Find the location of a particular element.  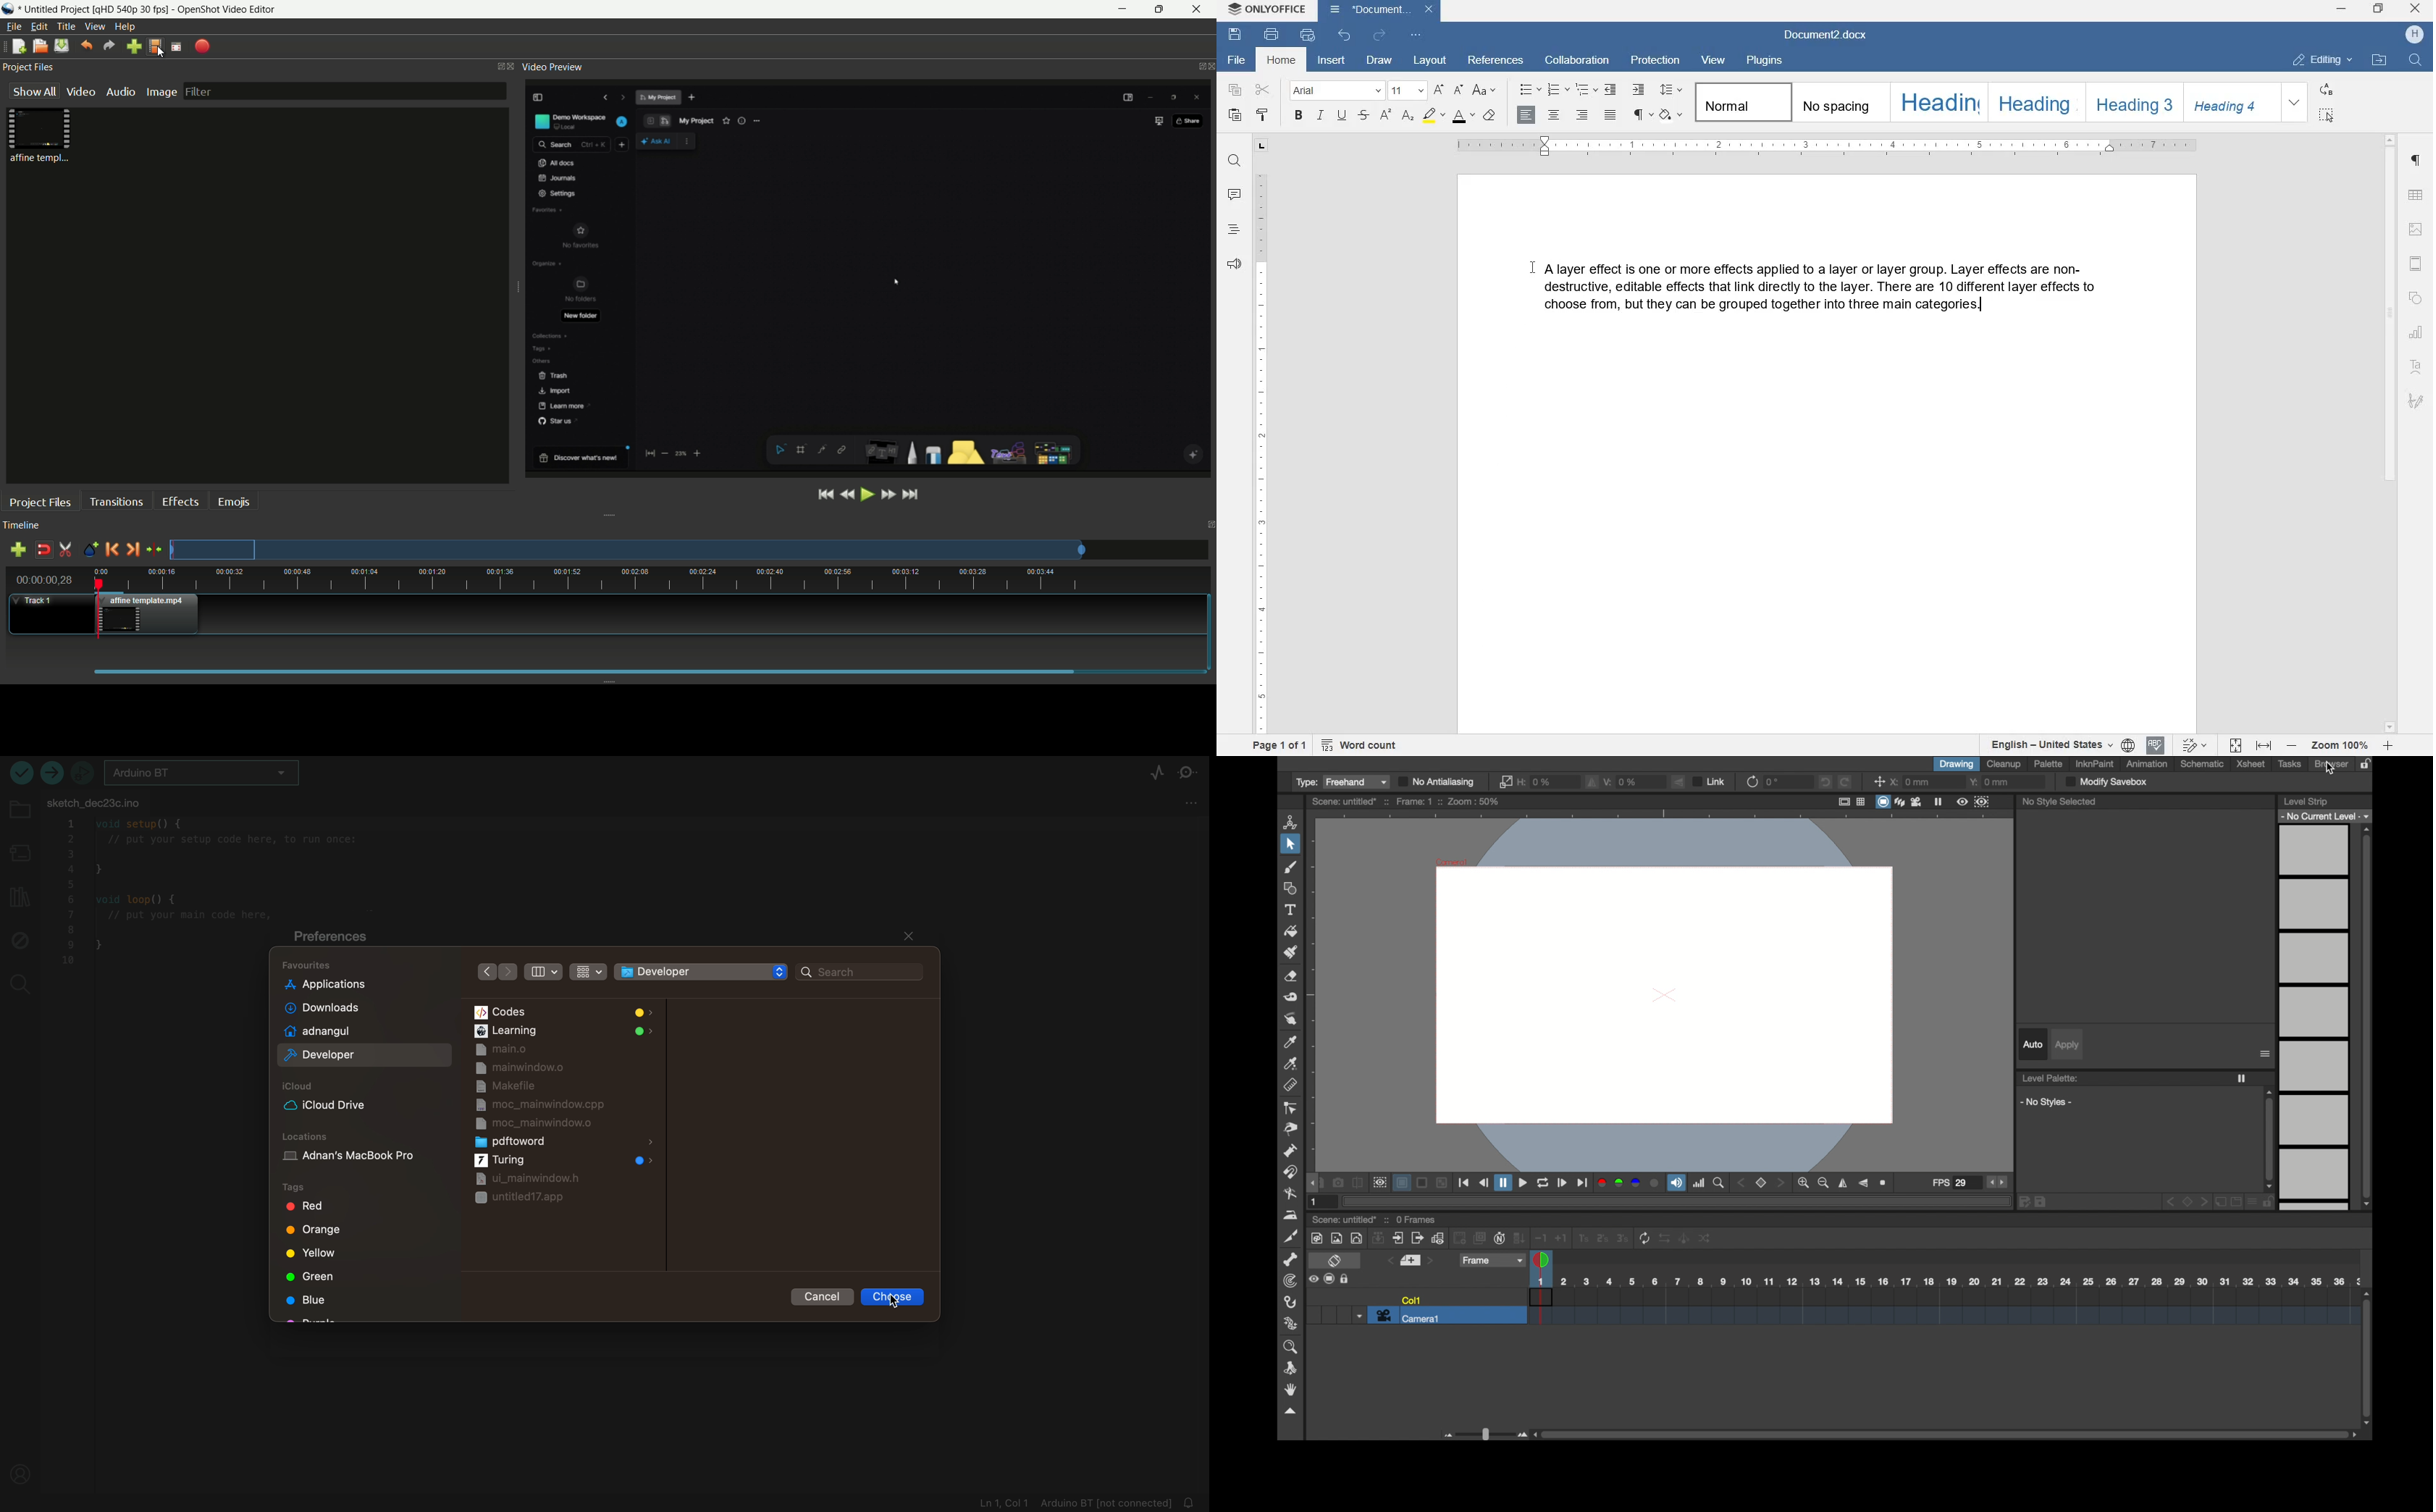

ruler is located at coordinates (1830, 146).